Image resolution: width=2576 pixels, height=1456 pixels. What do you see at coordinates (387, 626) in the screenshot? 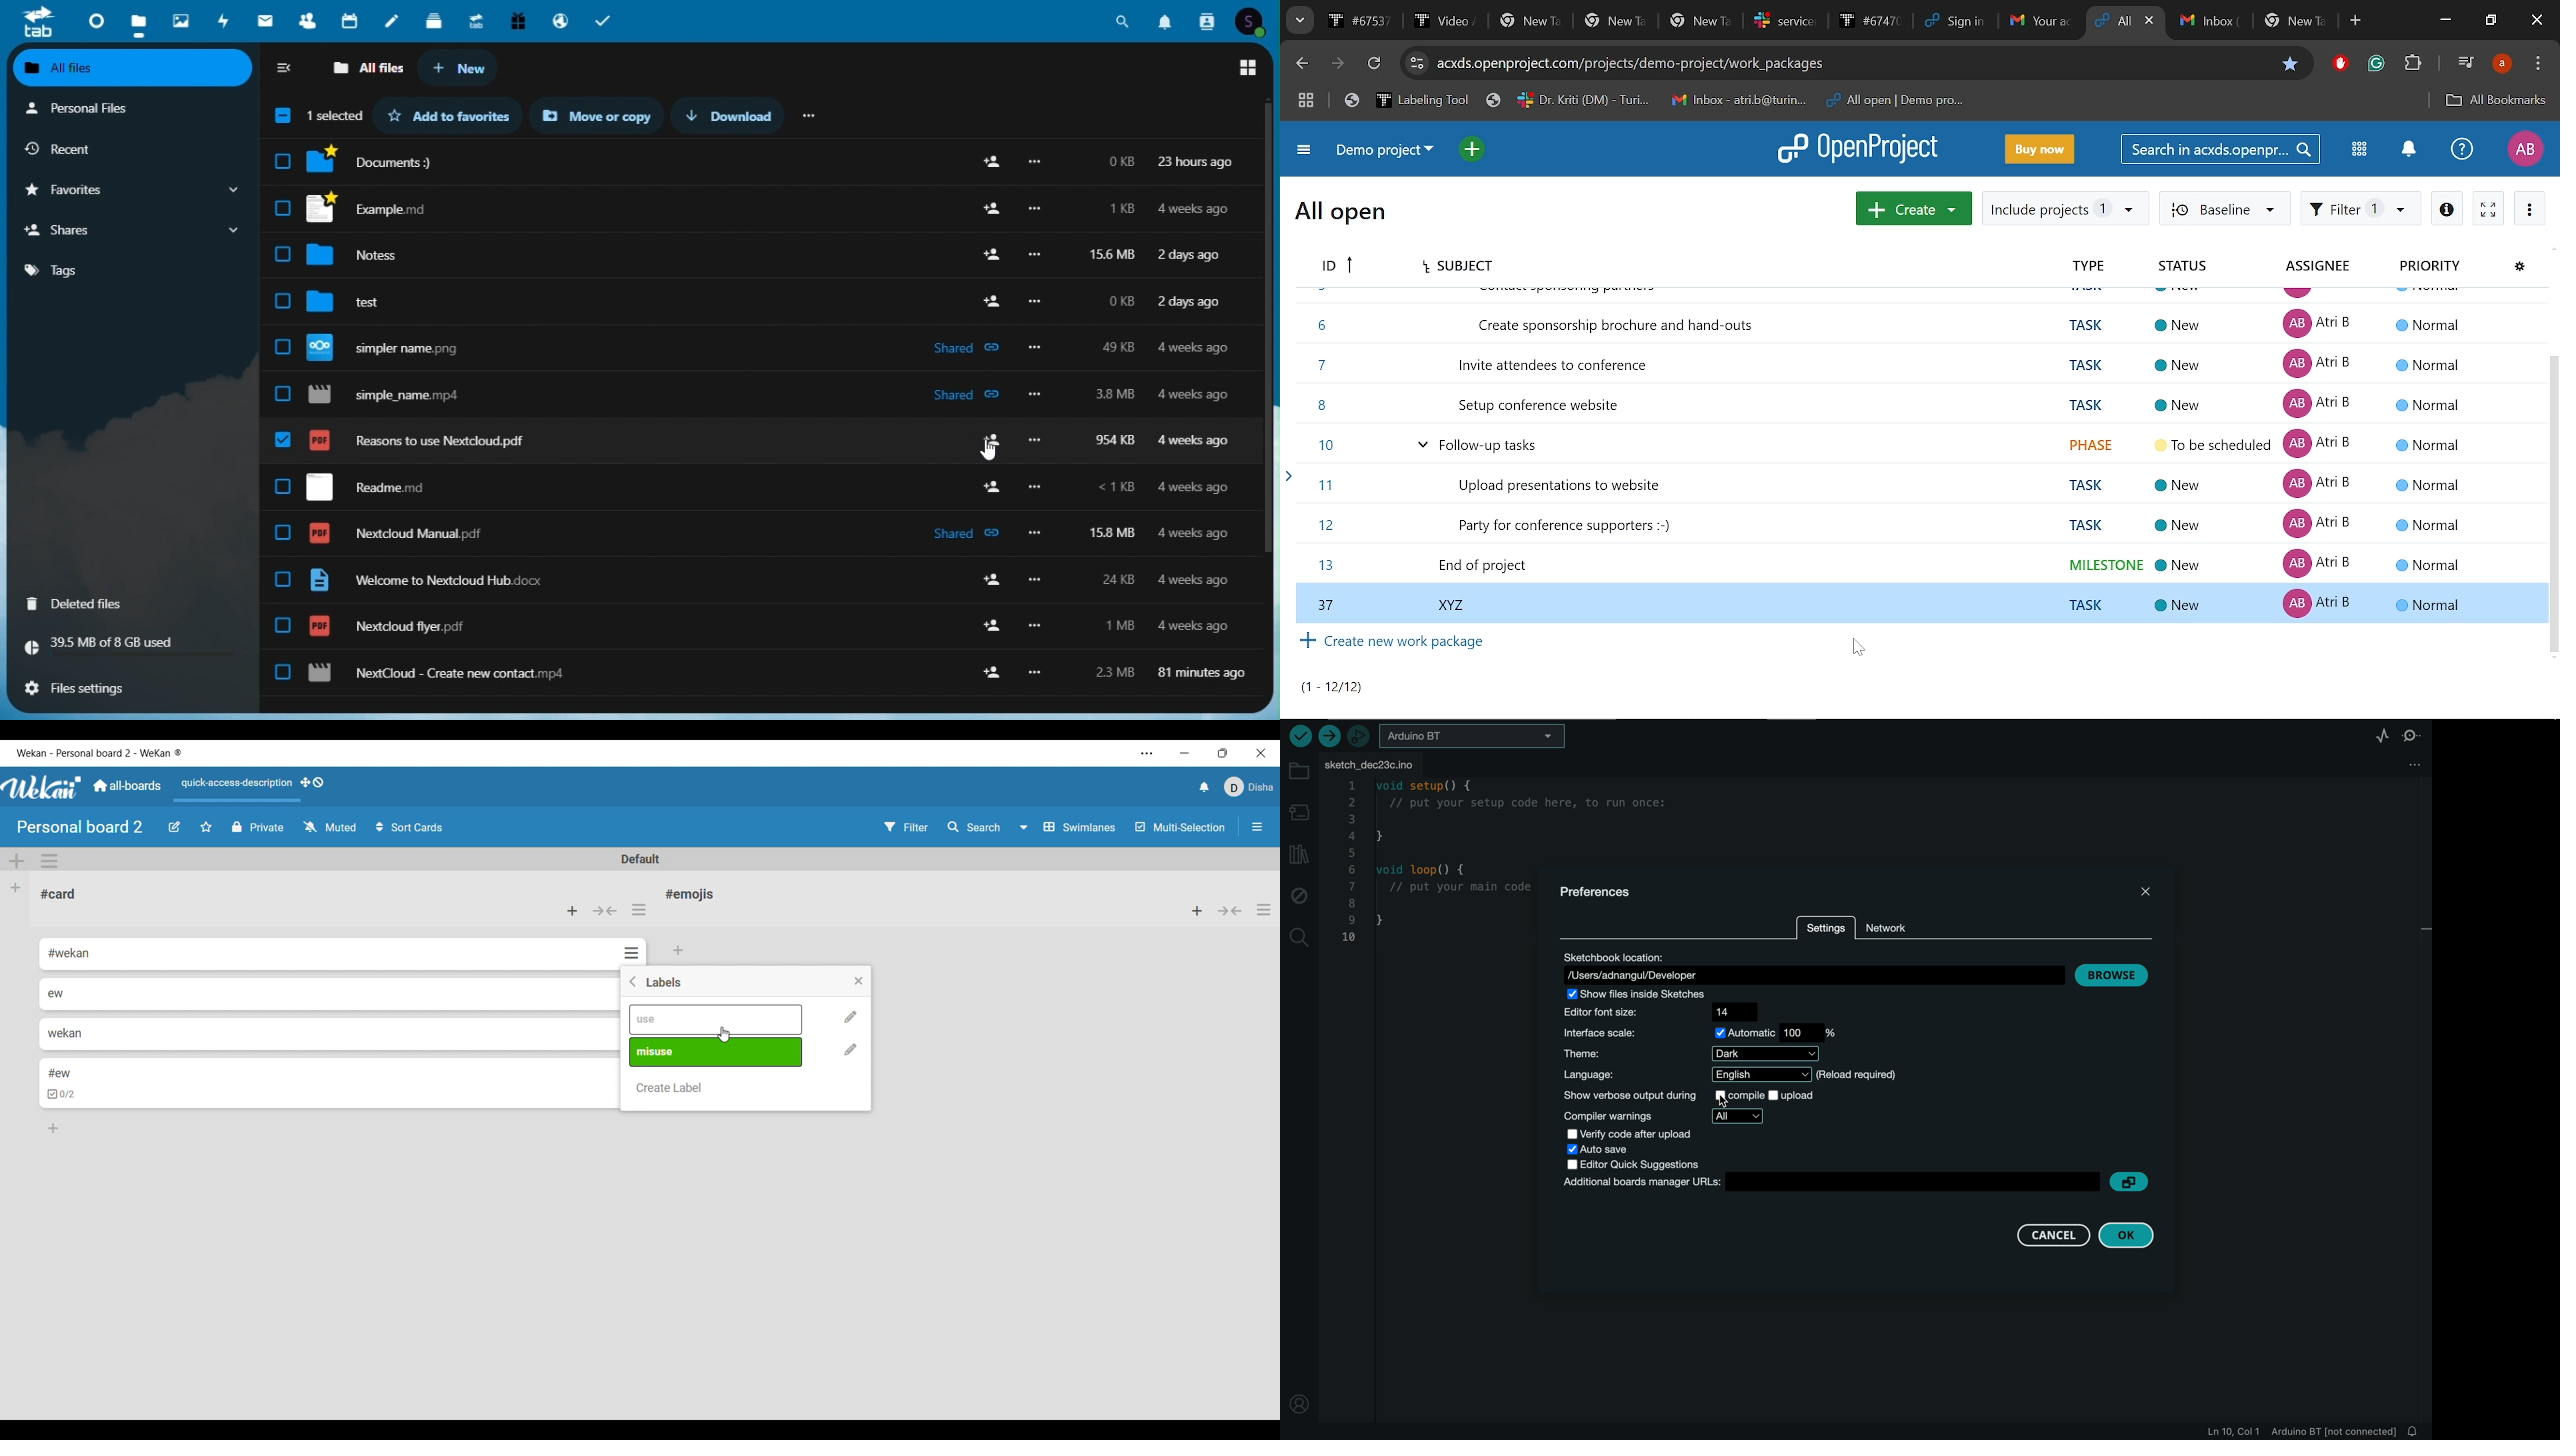
I see `nextcloud flyer.pdg` at bounding box center [387, 626].